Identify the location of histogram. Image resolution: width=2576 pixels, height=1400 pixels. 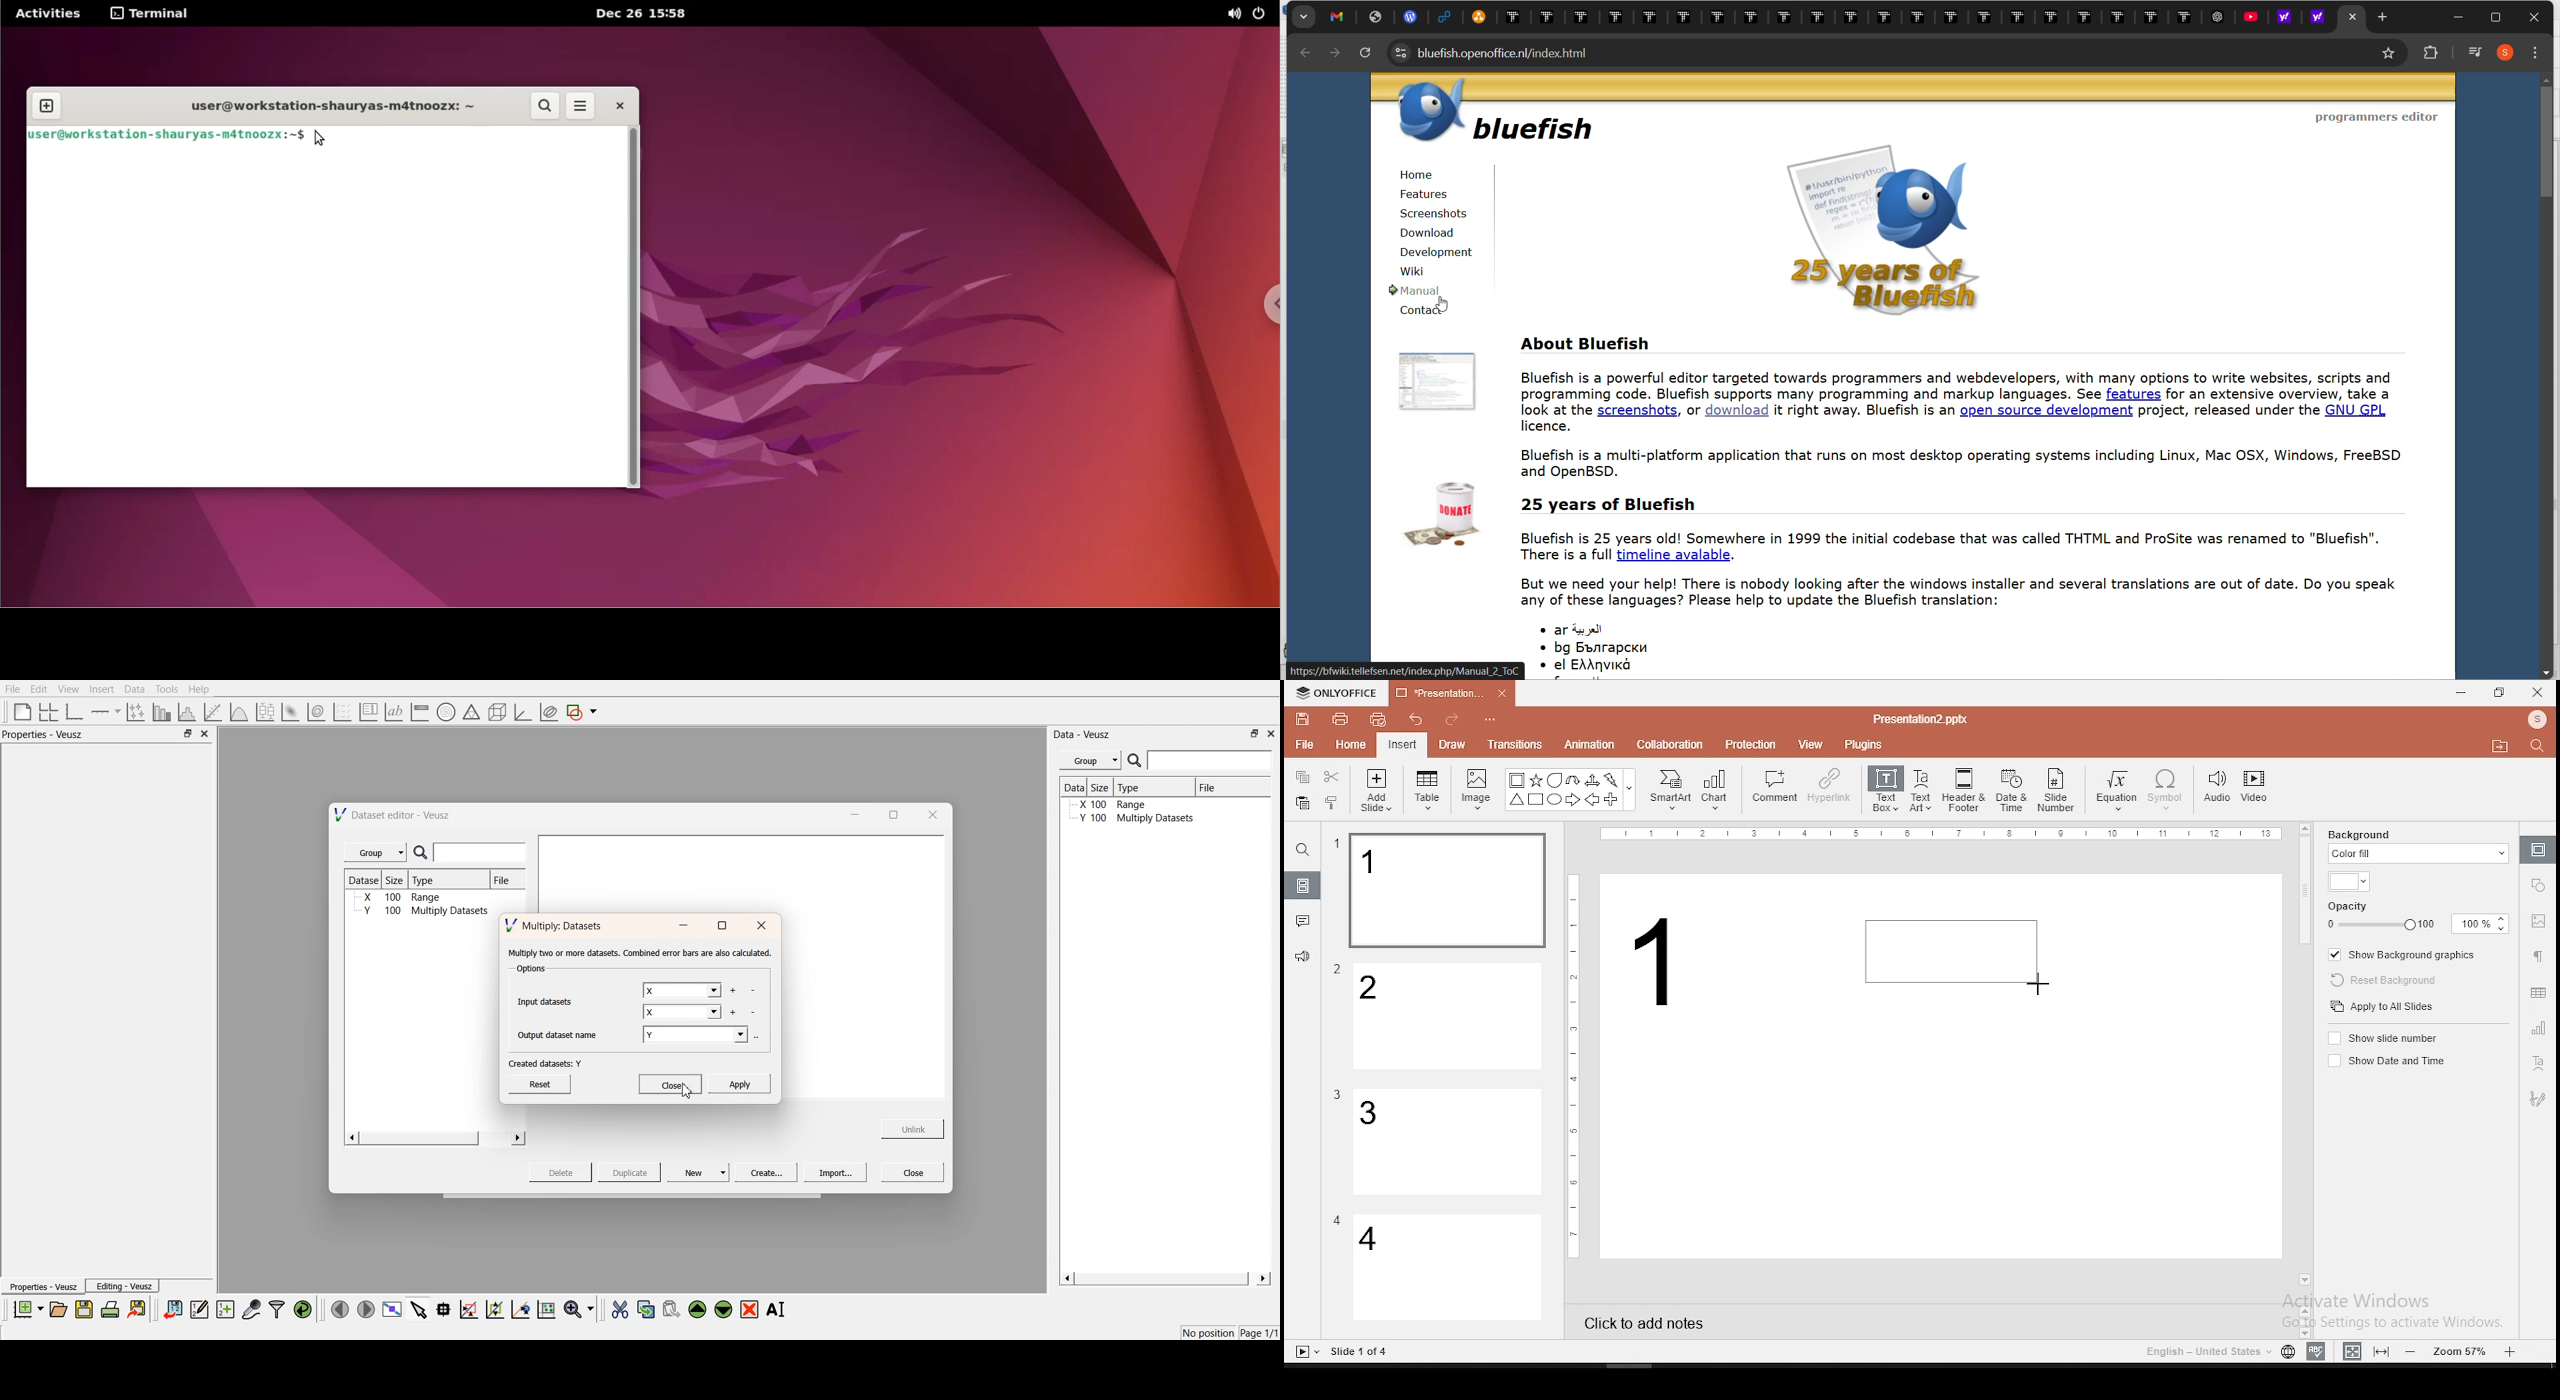
(189, 711).